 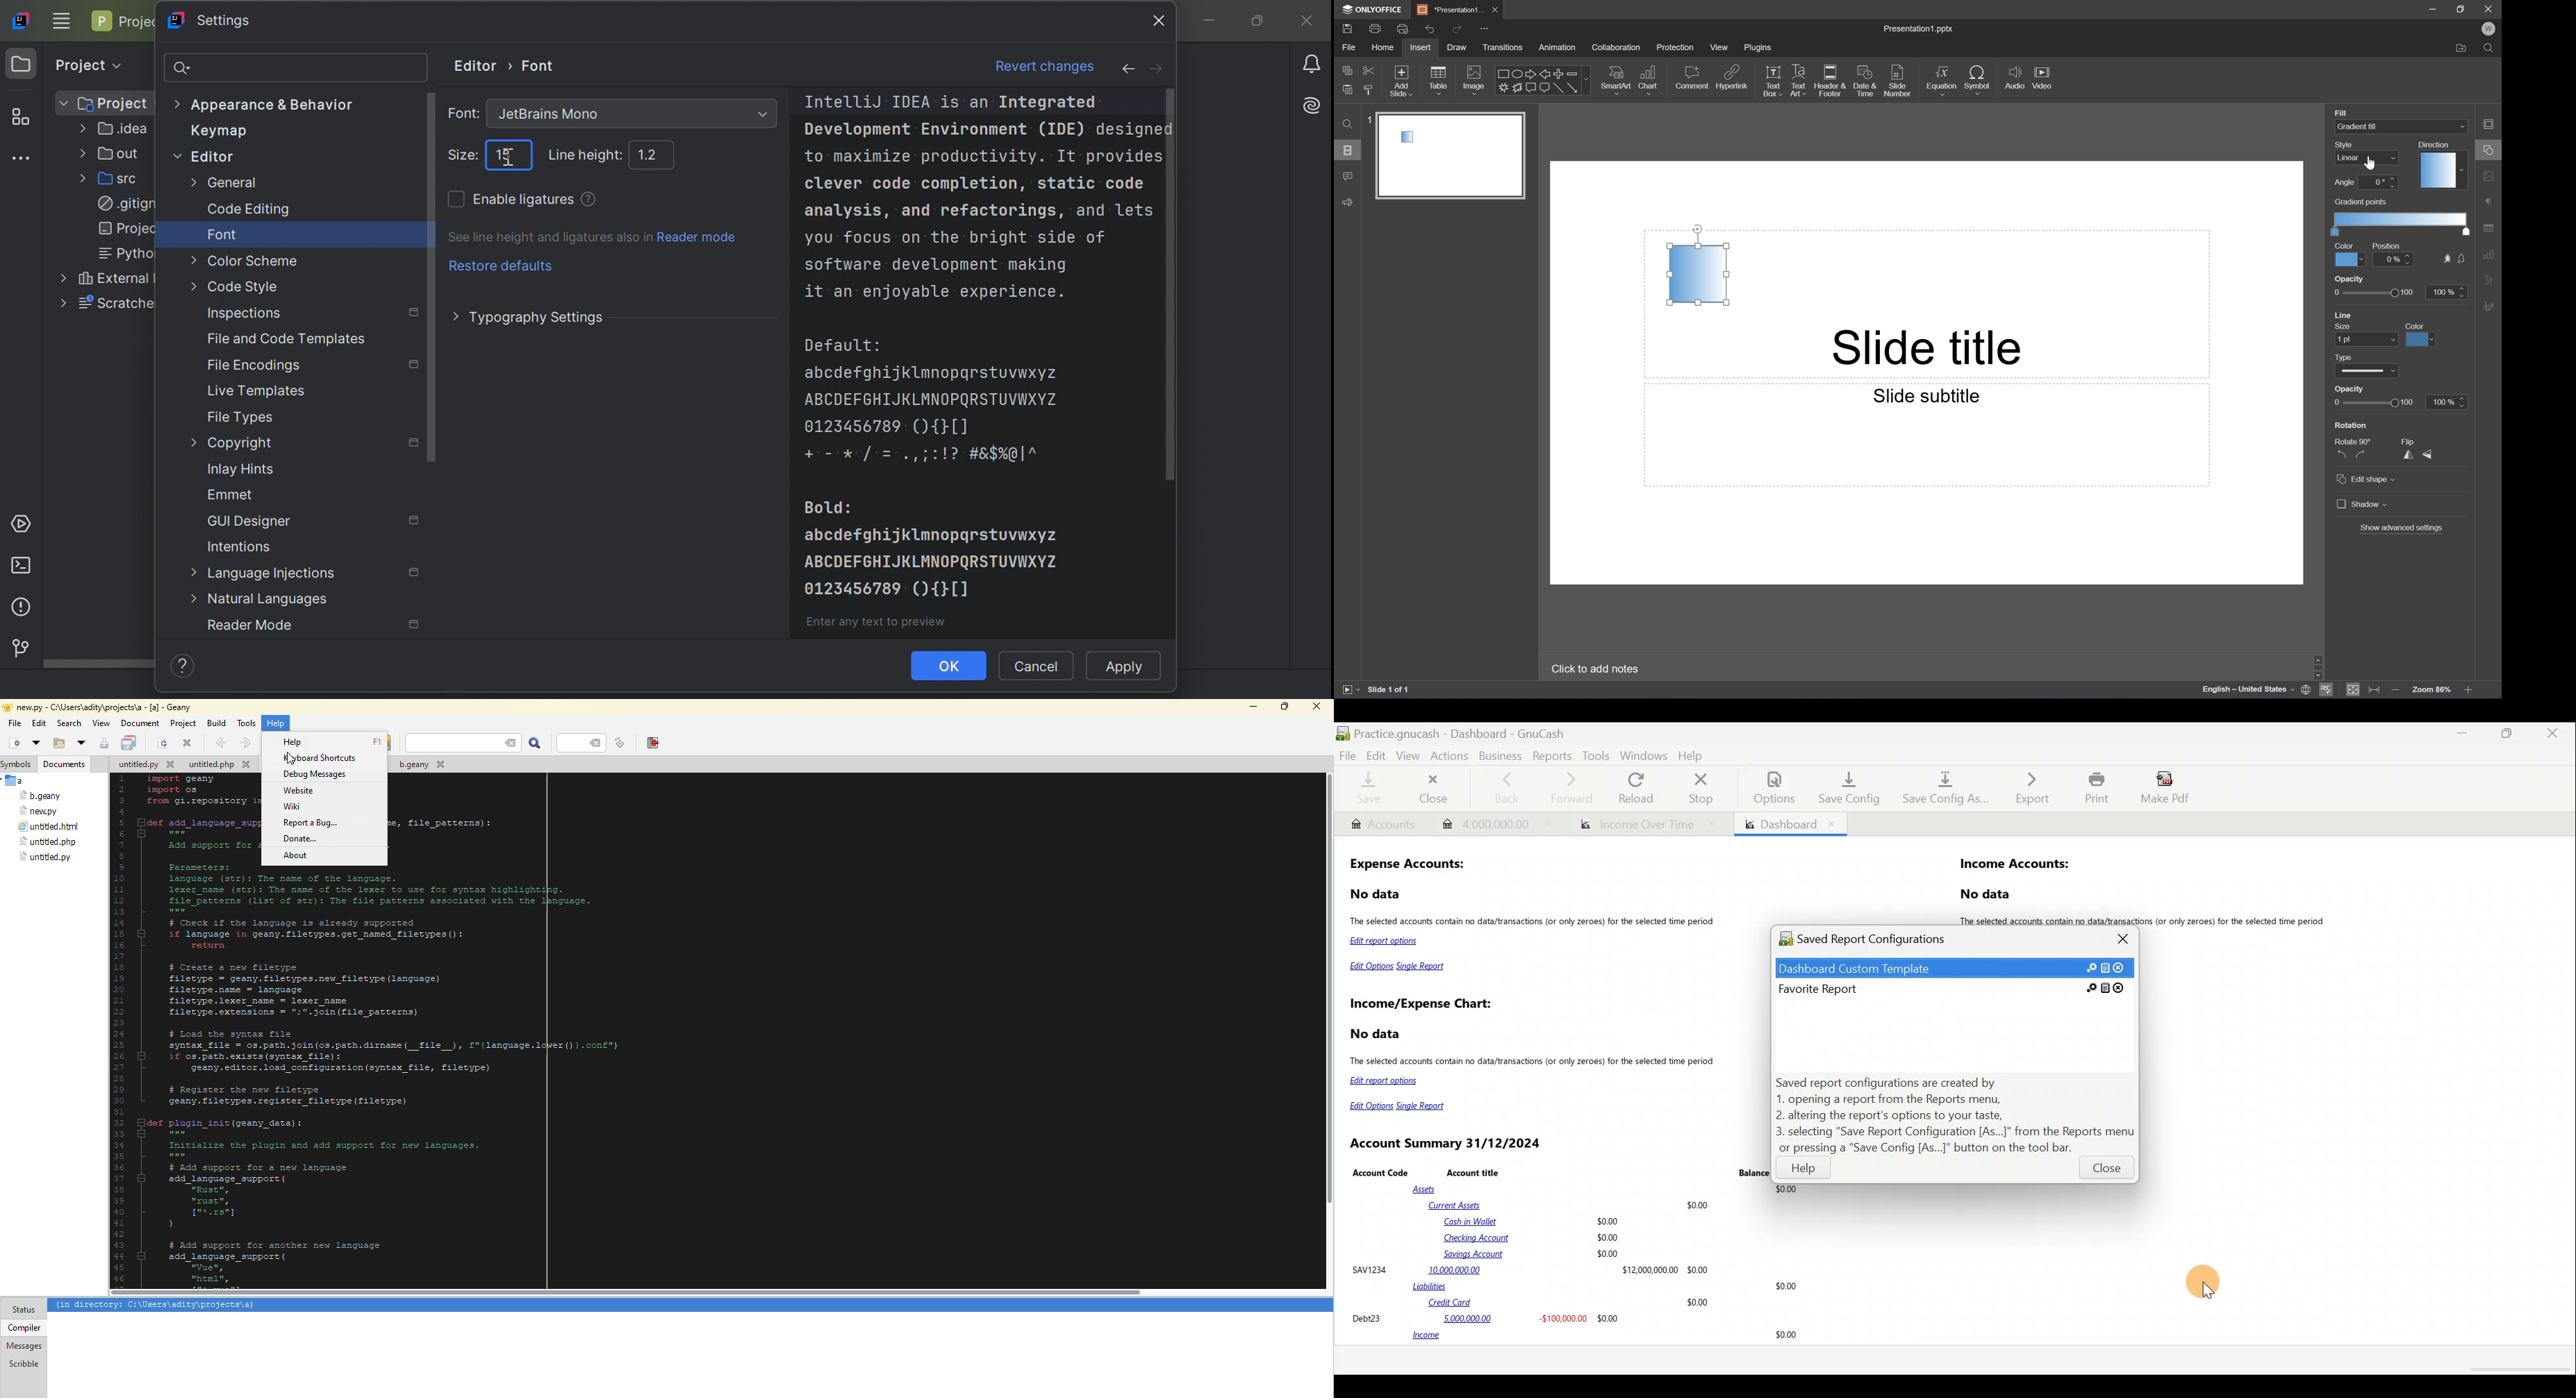 What do you see at coordinates (233, 444) in the screenshot?
I see `Copyright` at bounding box center [233, 444].